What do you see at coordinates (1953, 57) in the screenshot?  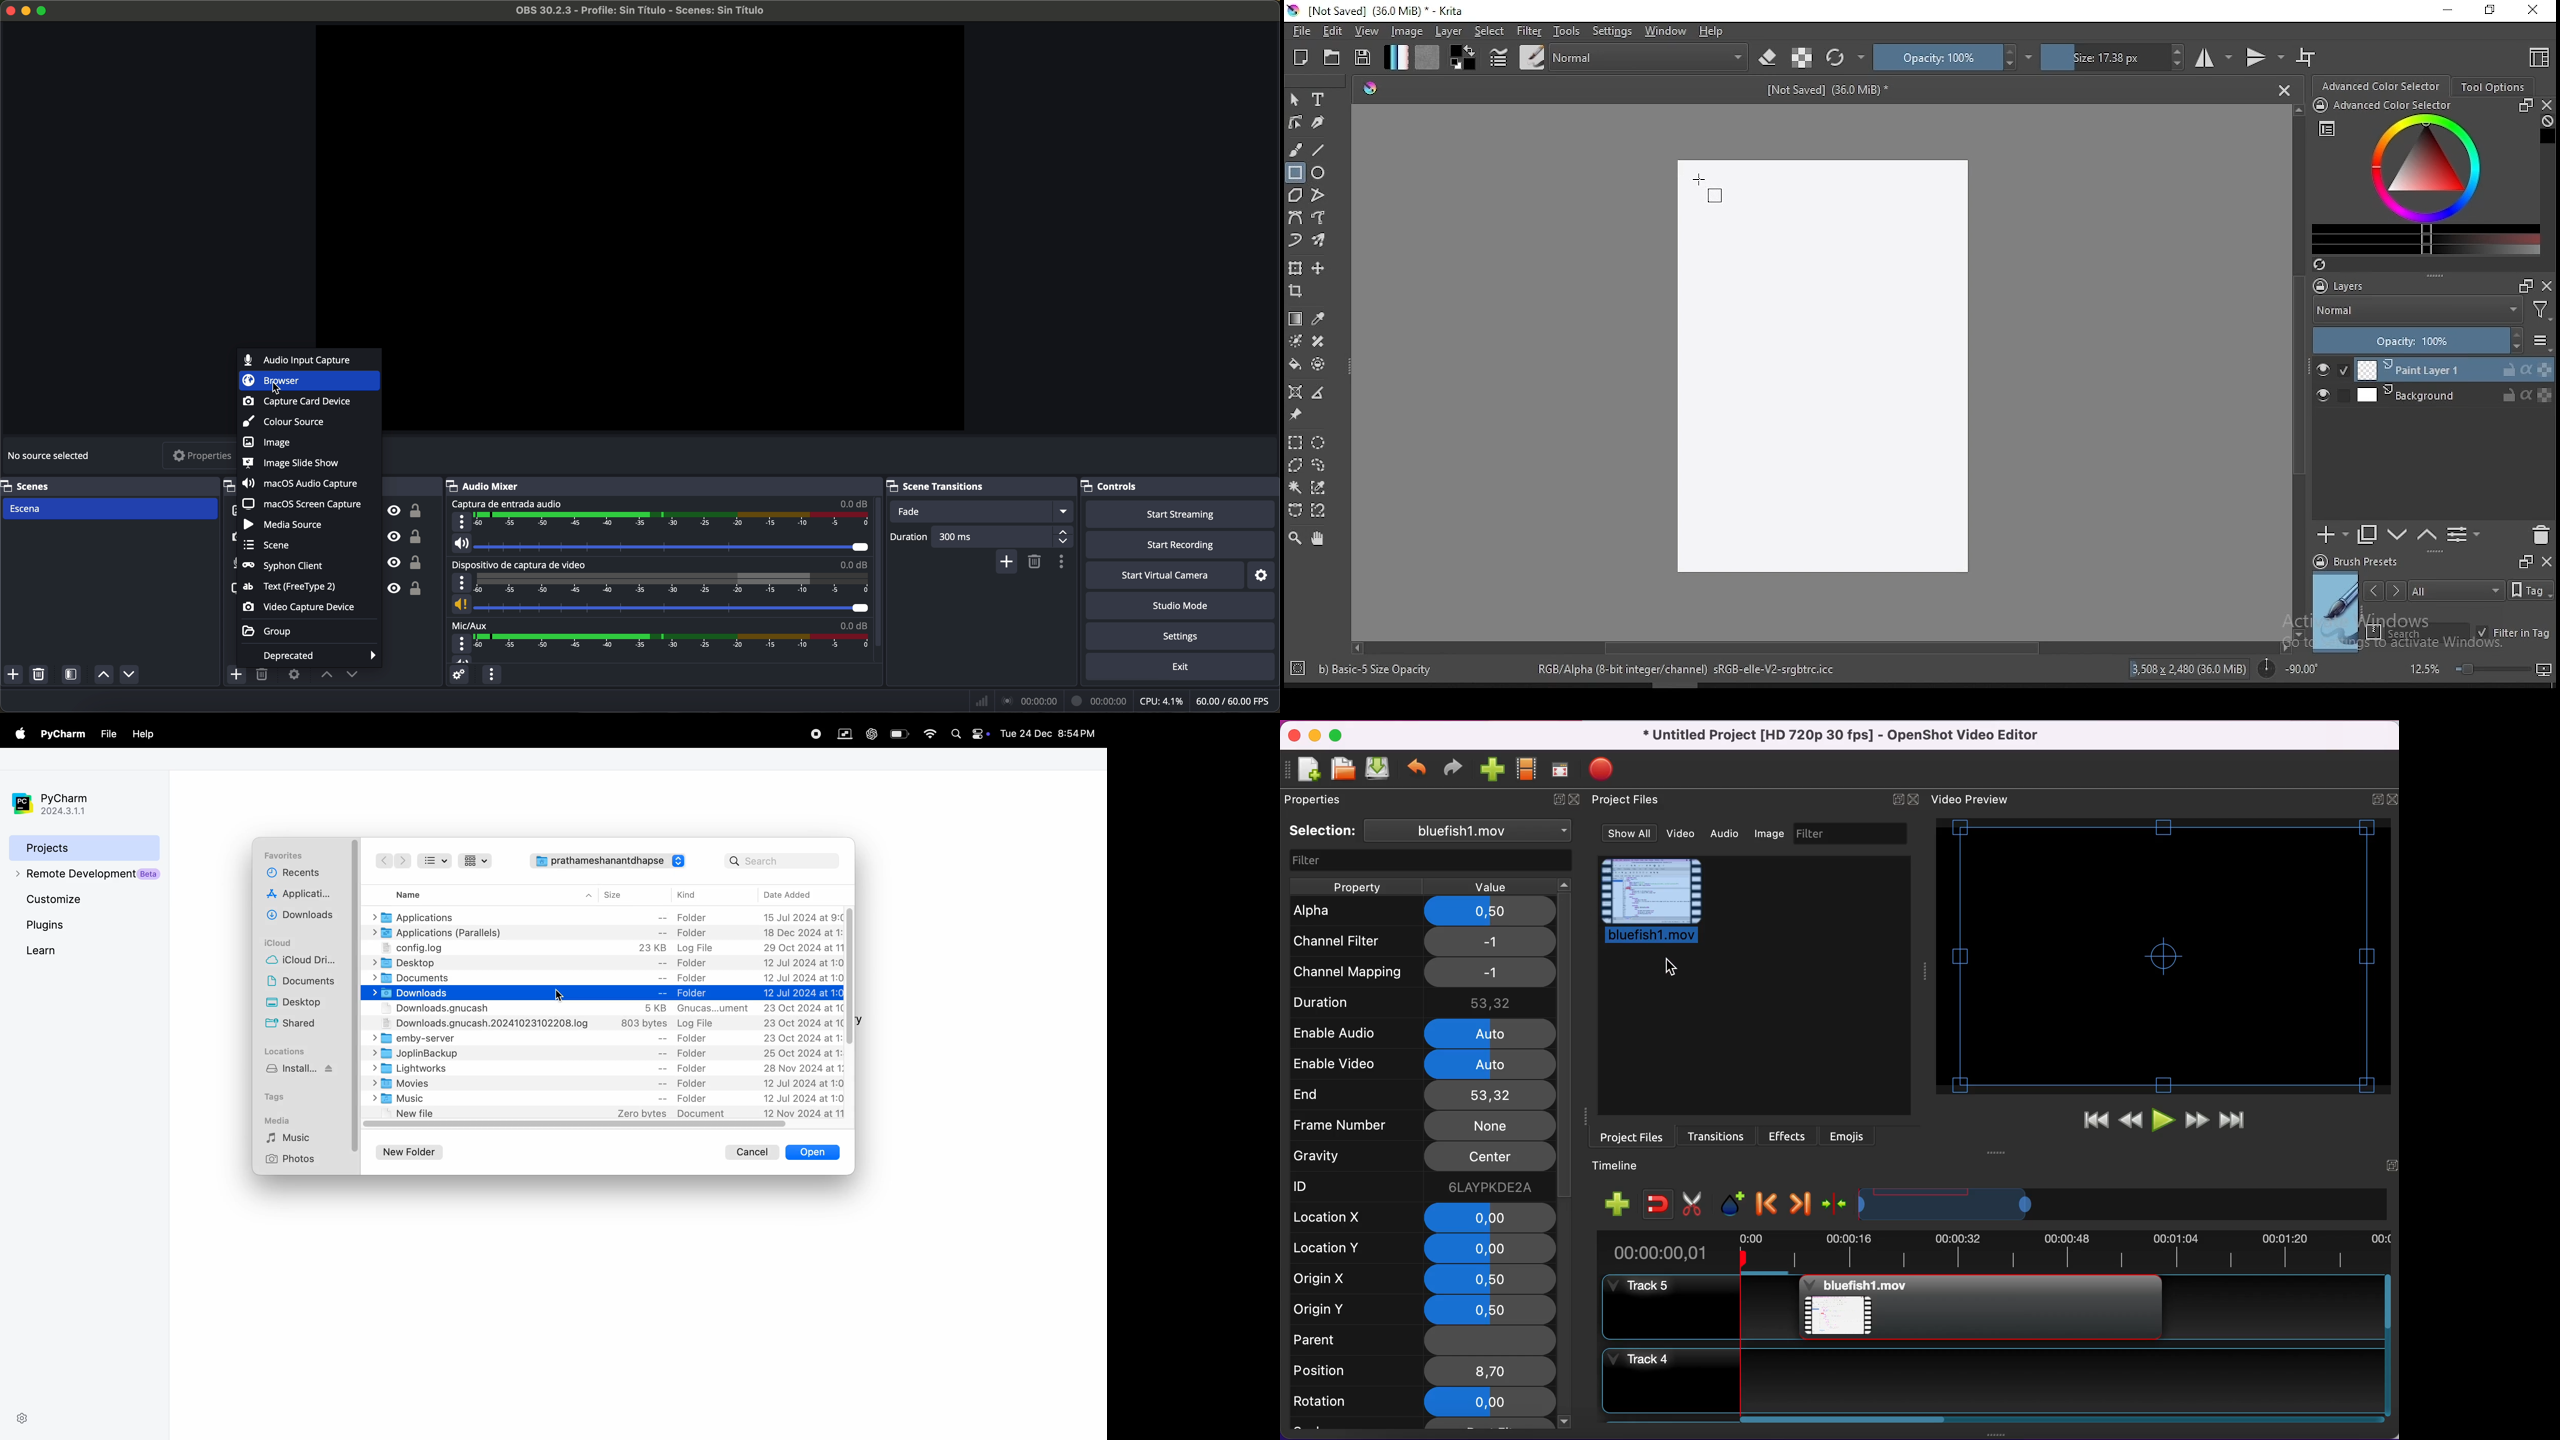 I see `opacity` at bounding box center [1953, 57].